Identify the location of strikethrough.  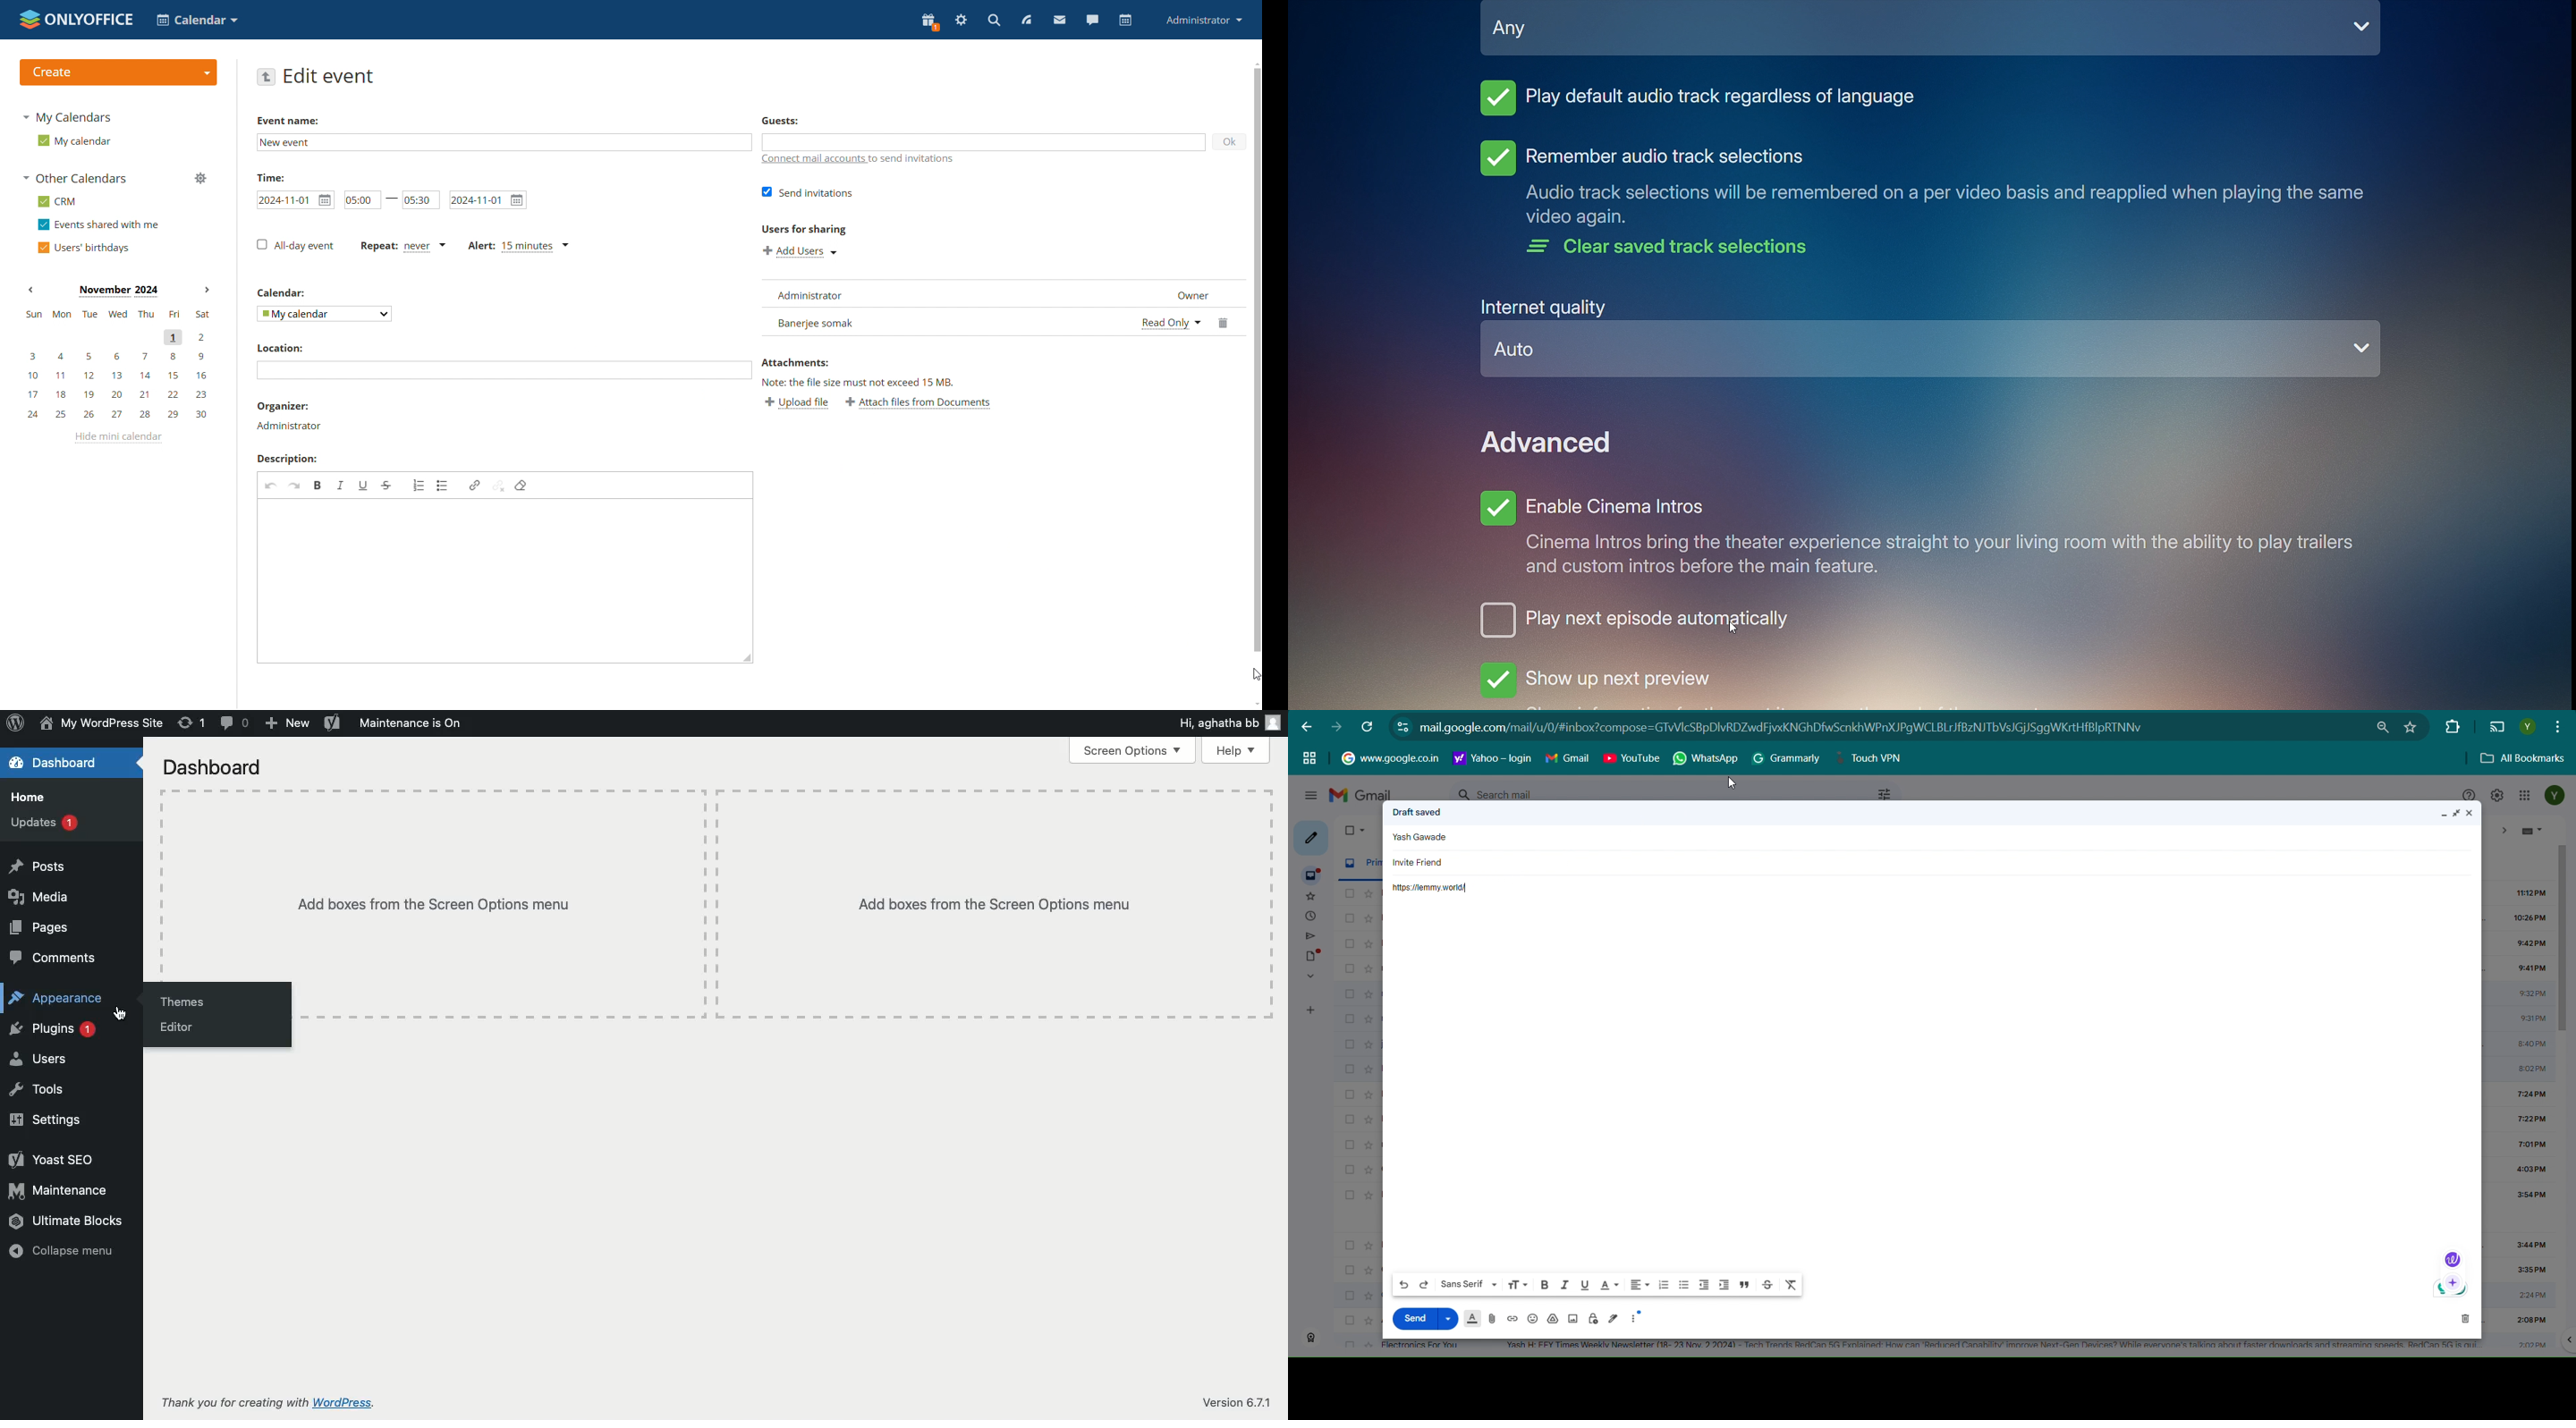
(386, 486).